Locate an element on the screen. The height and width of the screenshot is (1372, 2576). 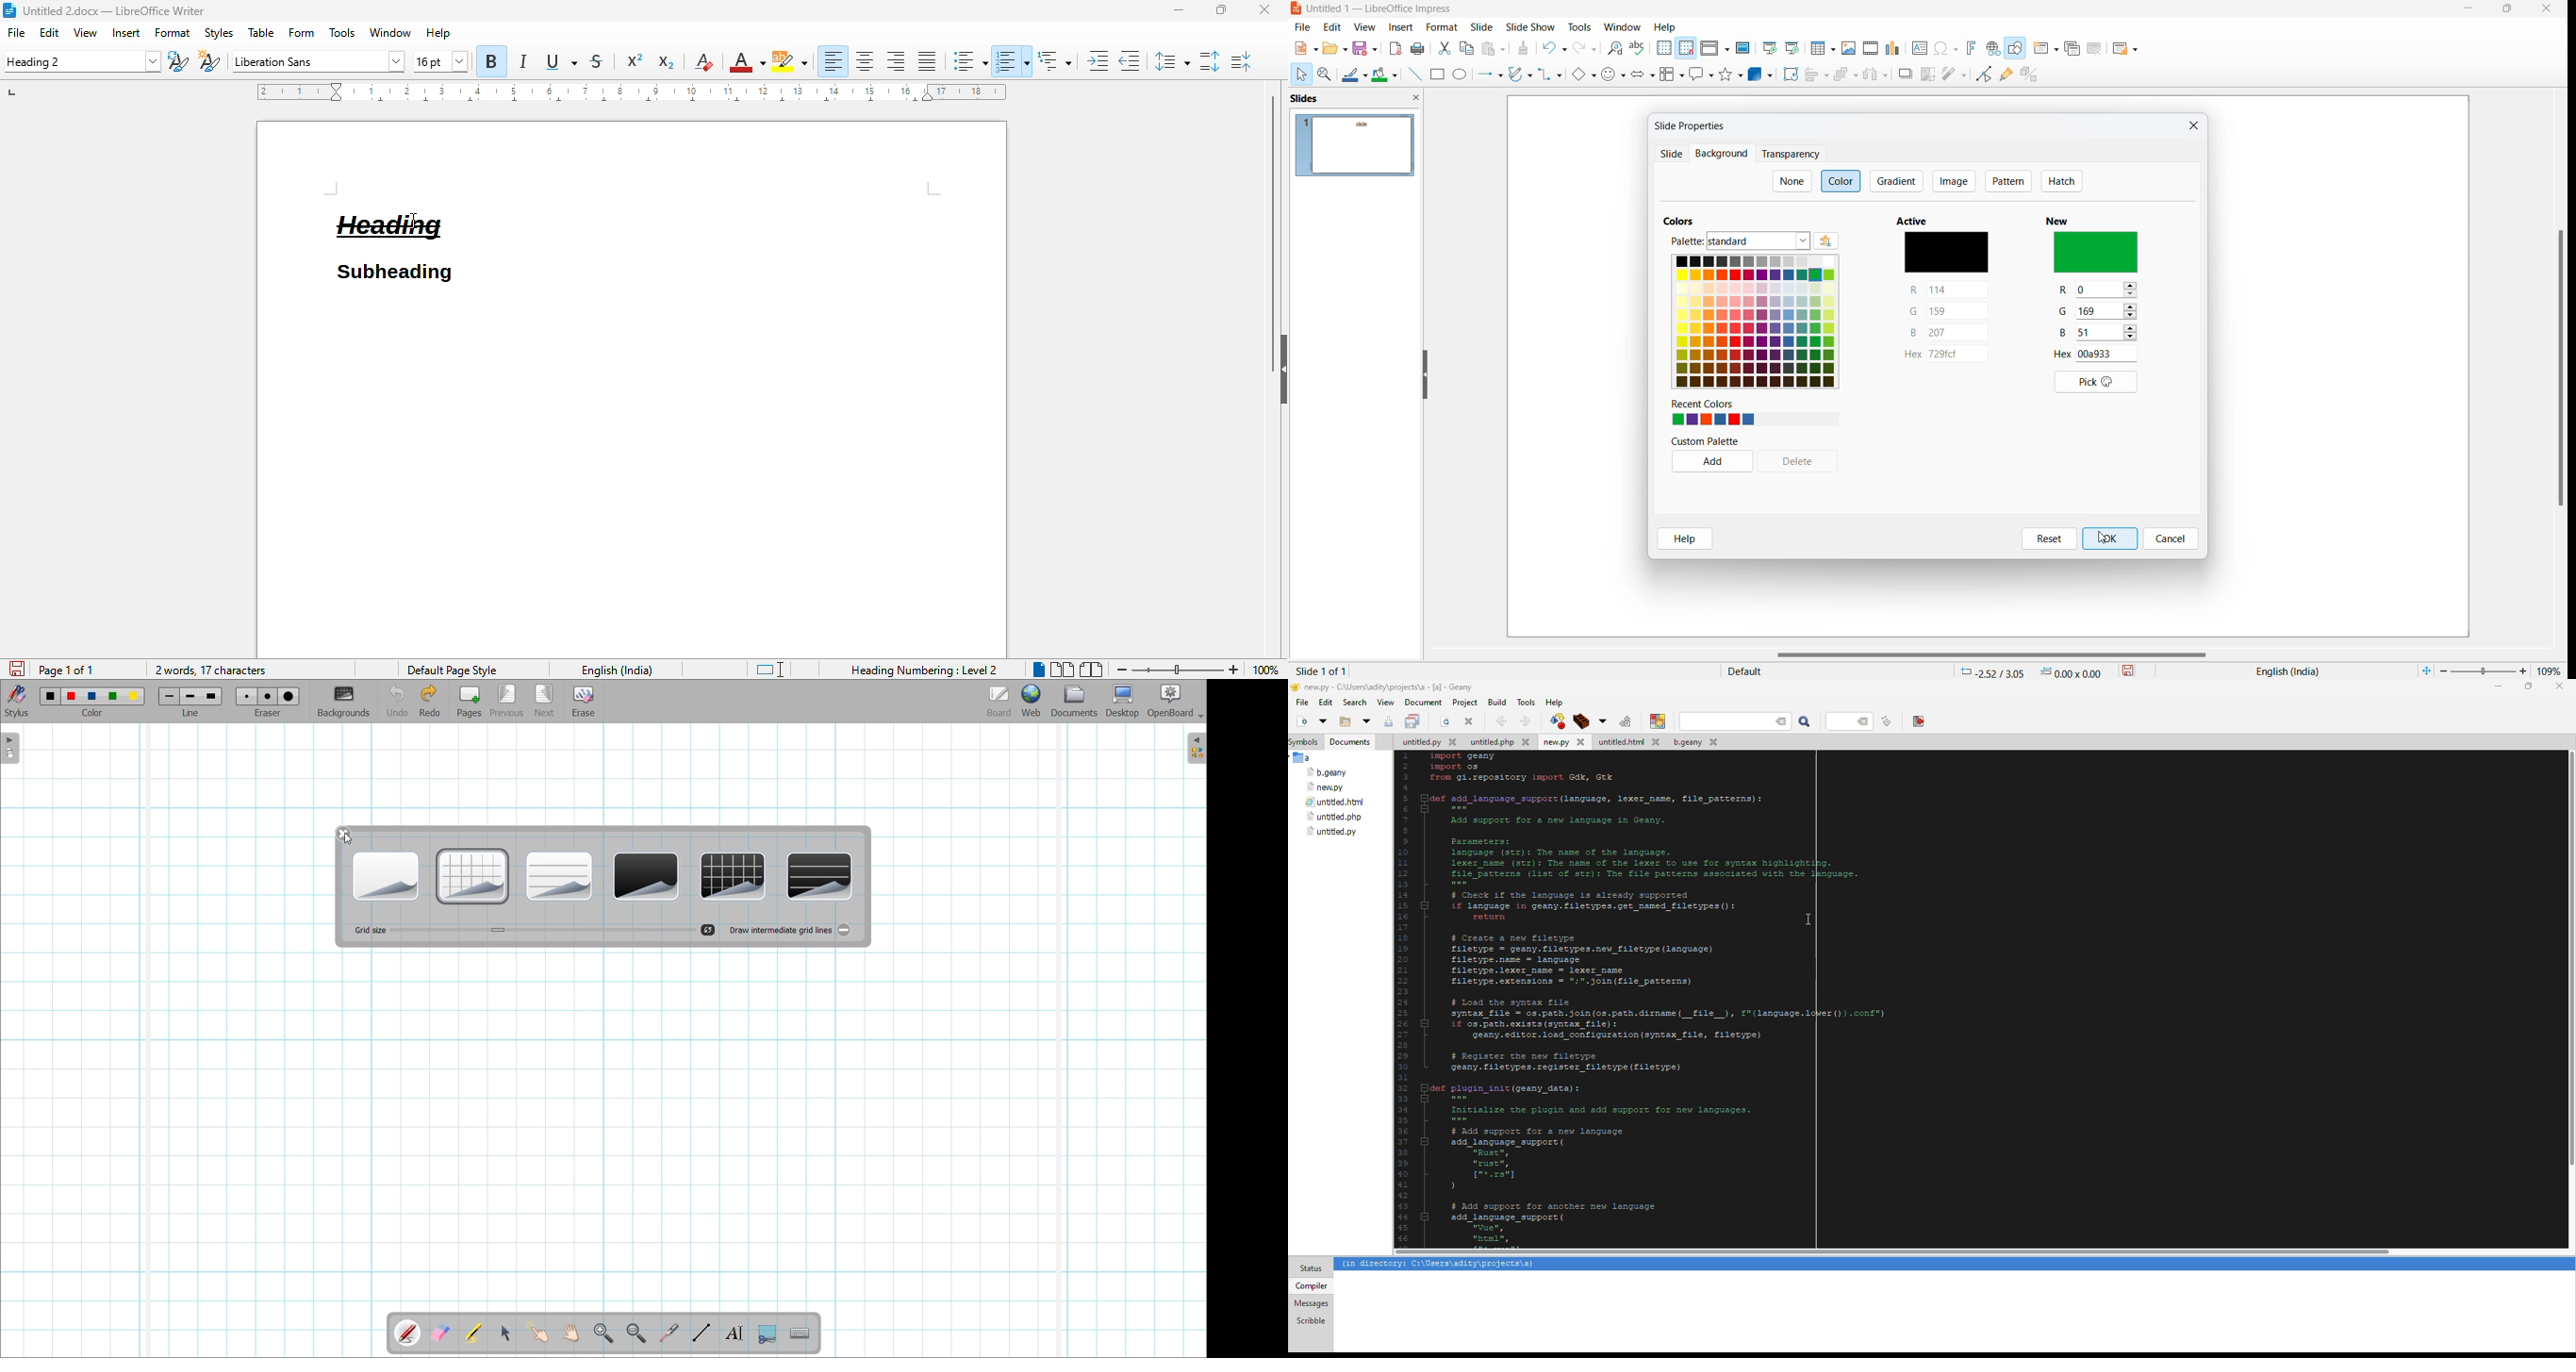
Hex value is located at coordinates (2102, 354).